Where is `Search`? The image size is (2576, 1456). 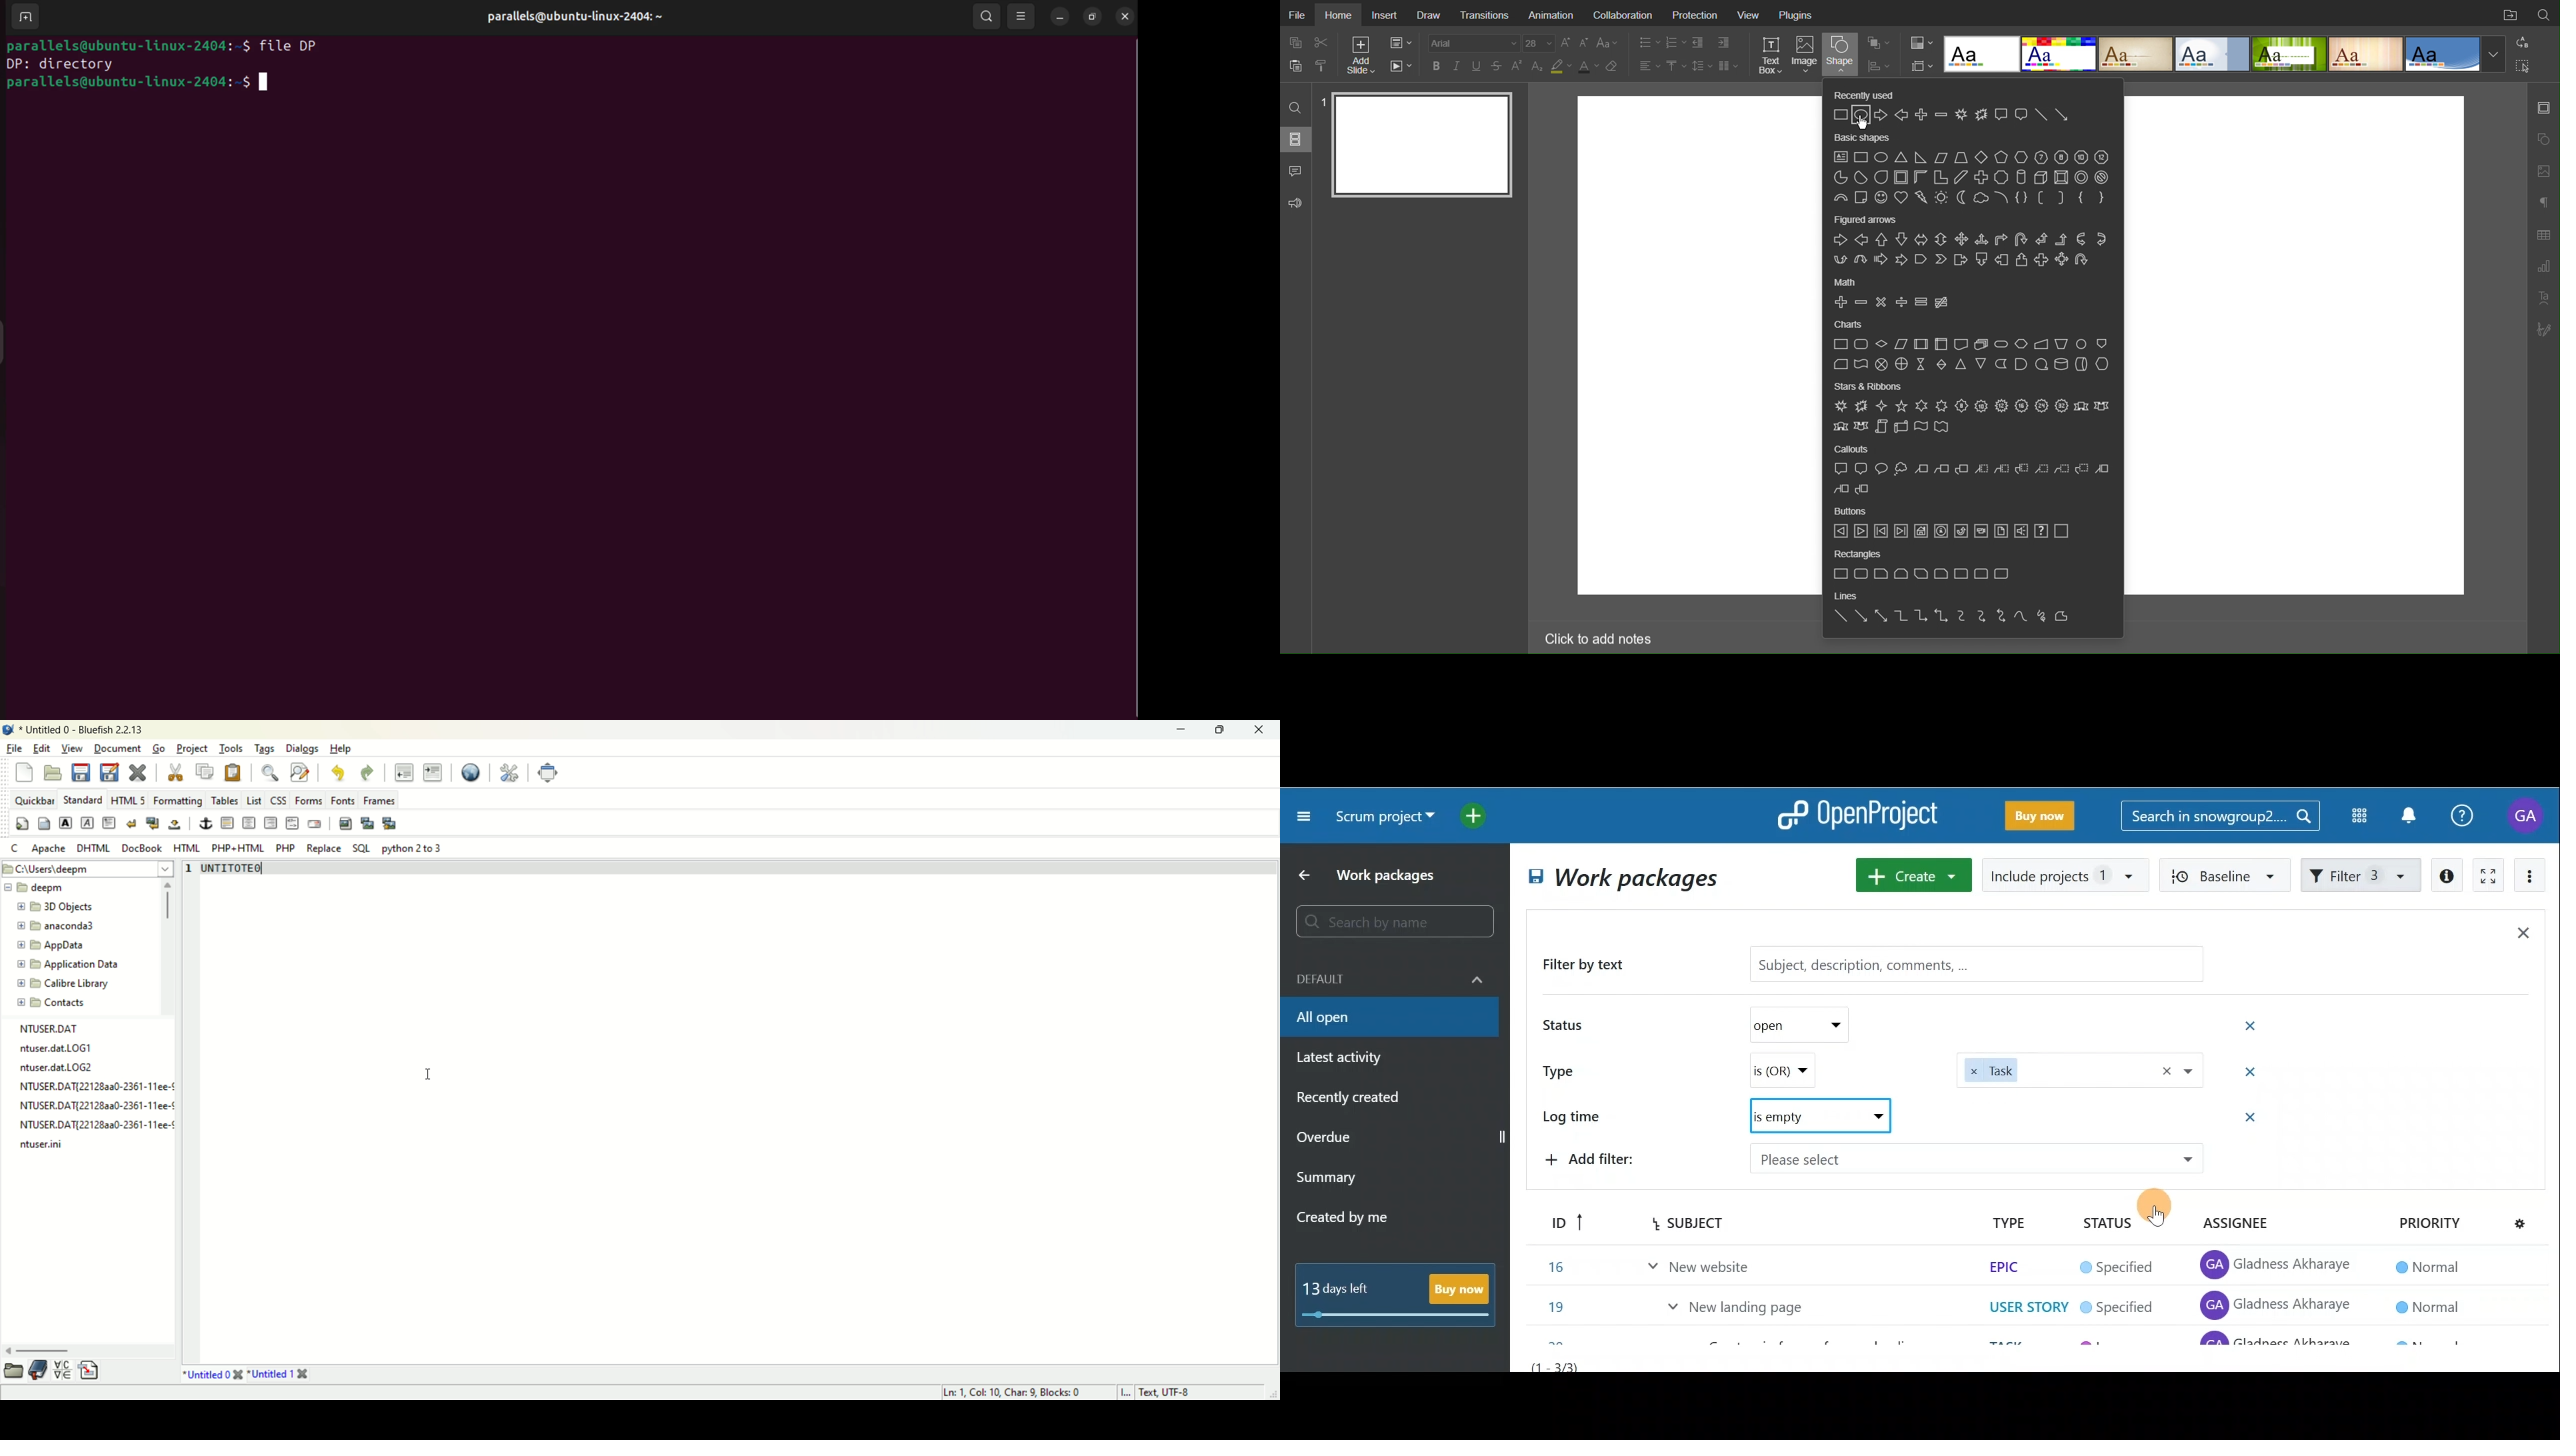
Search is located at coordinates (1297, 107).